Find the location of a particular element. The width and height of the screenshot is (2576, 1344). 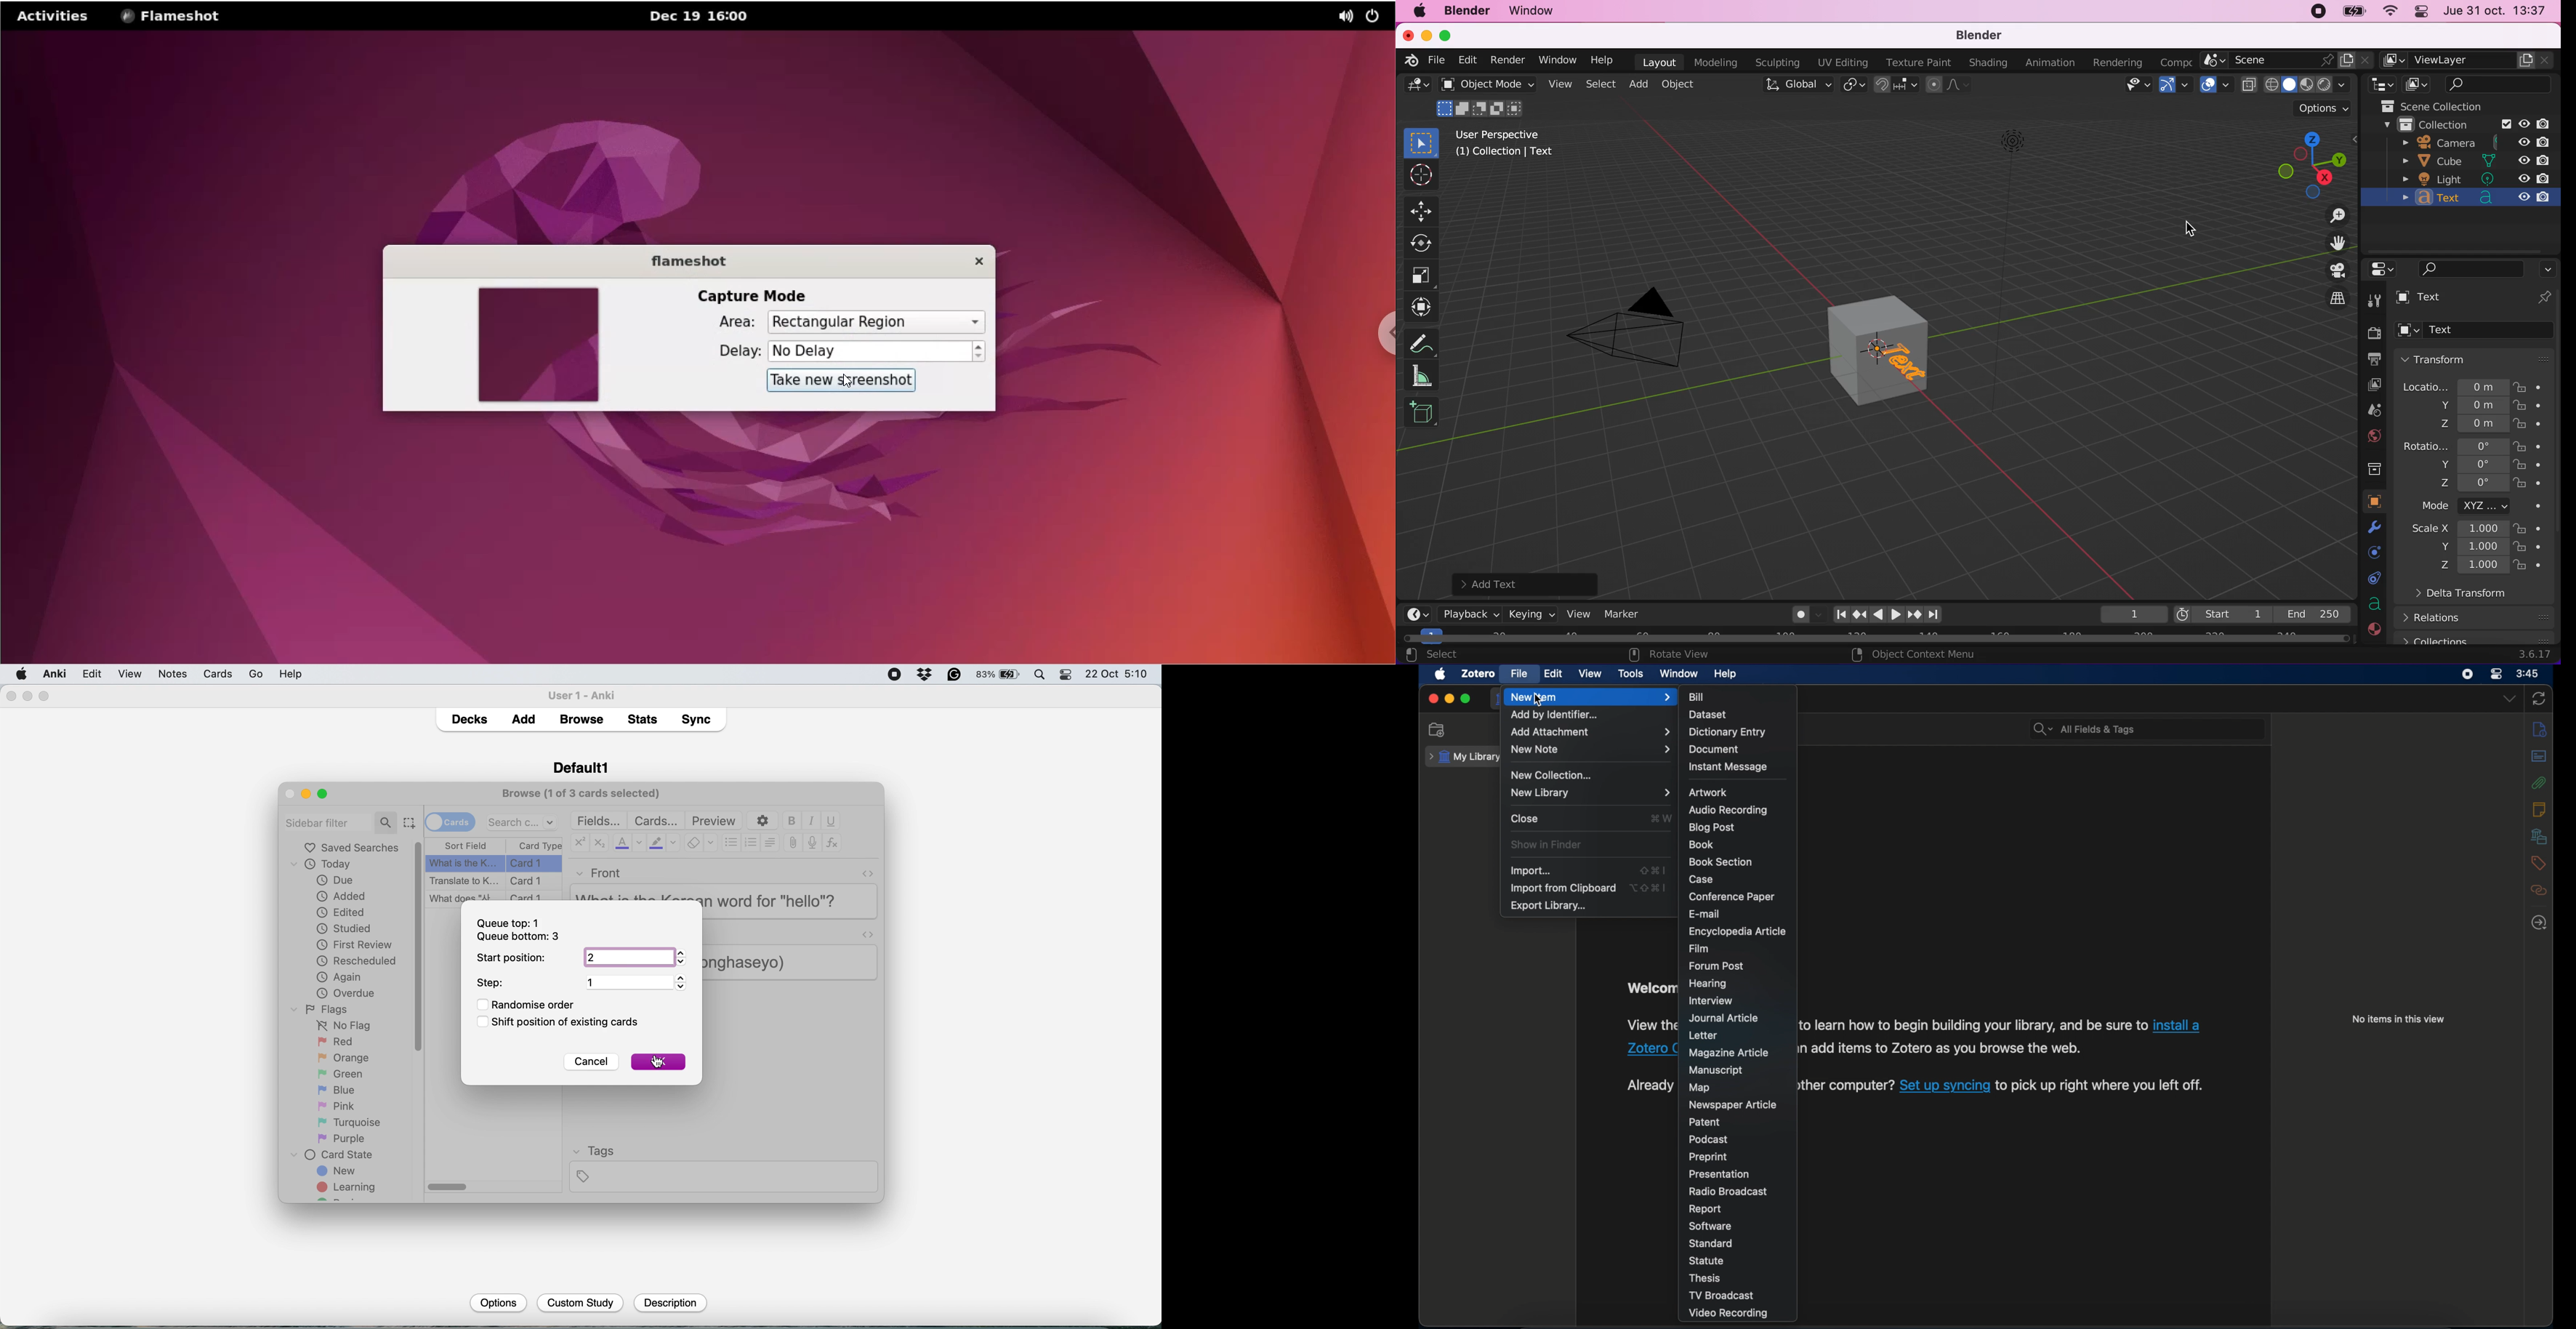

syncing instruction is located at coordinates (1650, 1085).